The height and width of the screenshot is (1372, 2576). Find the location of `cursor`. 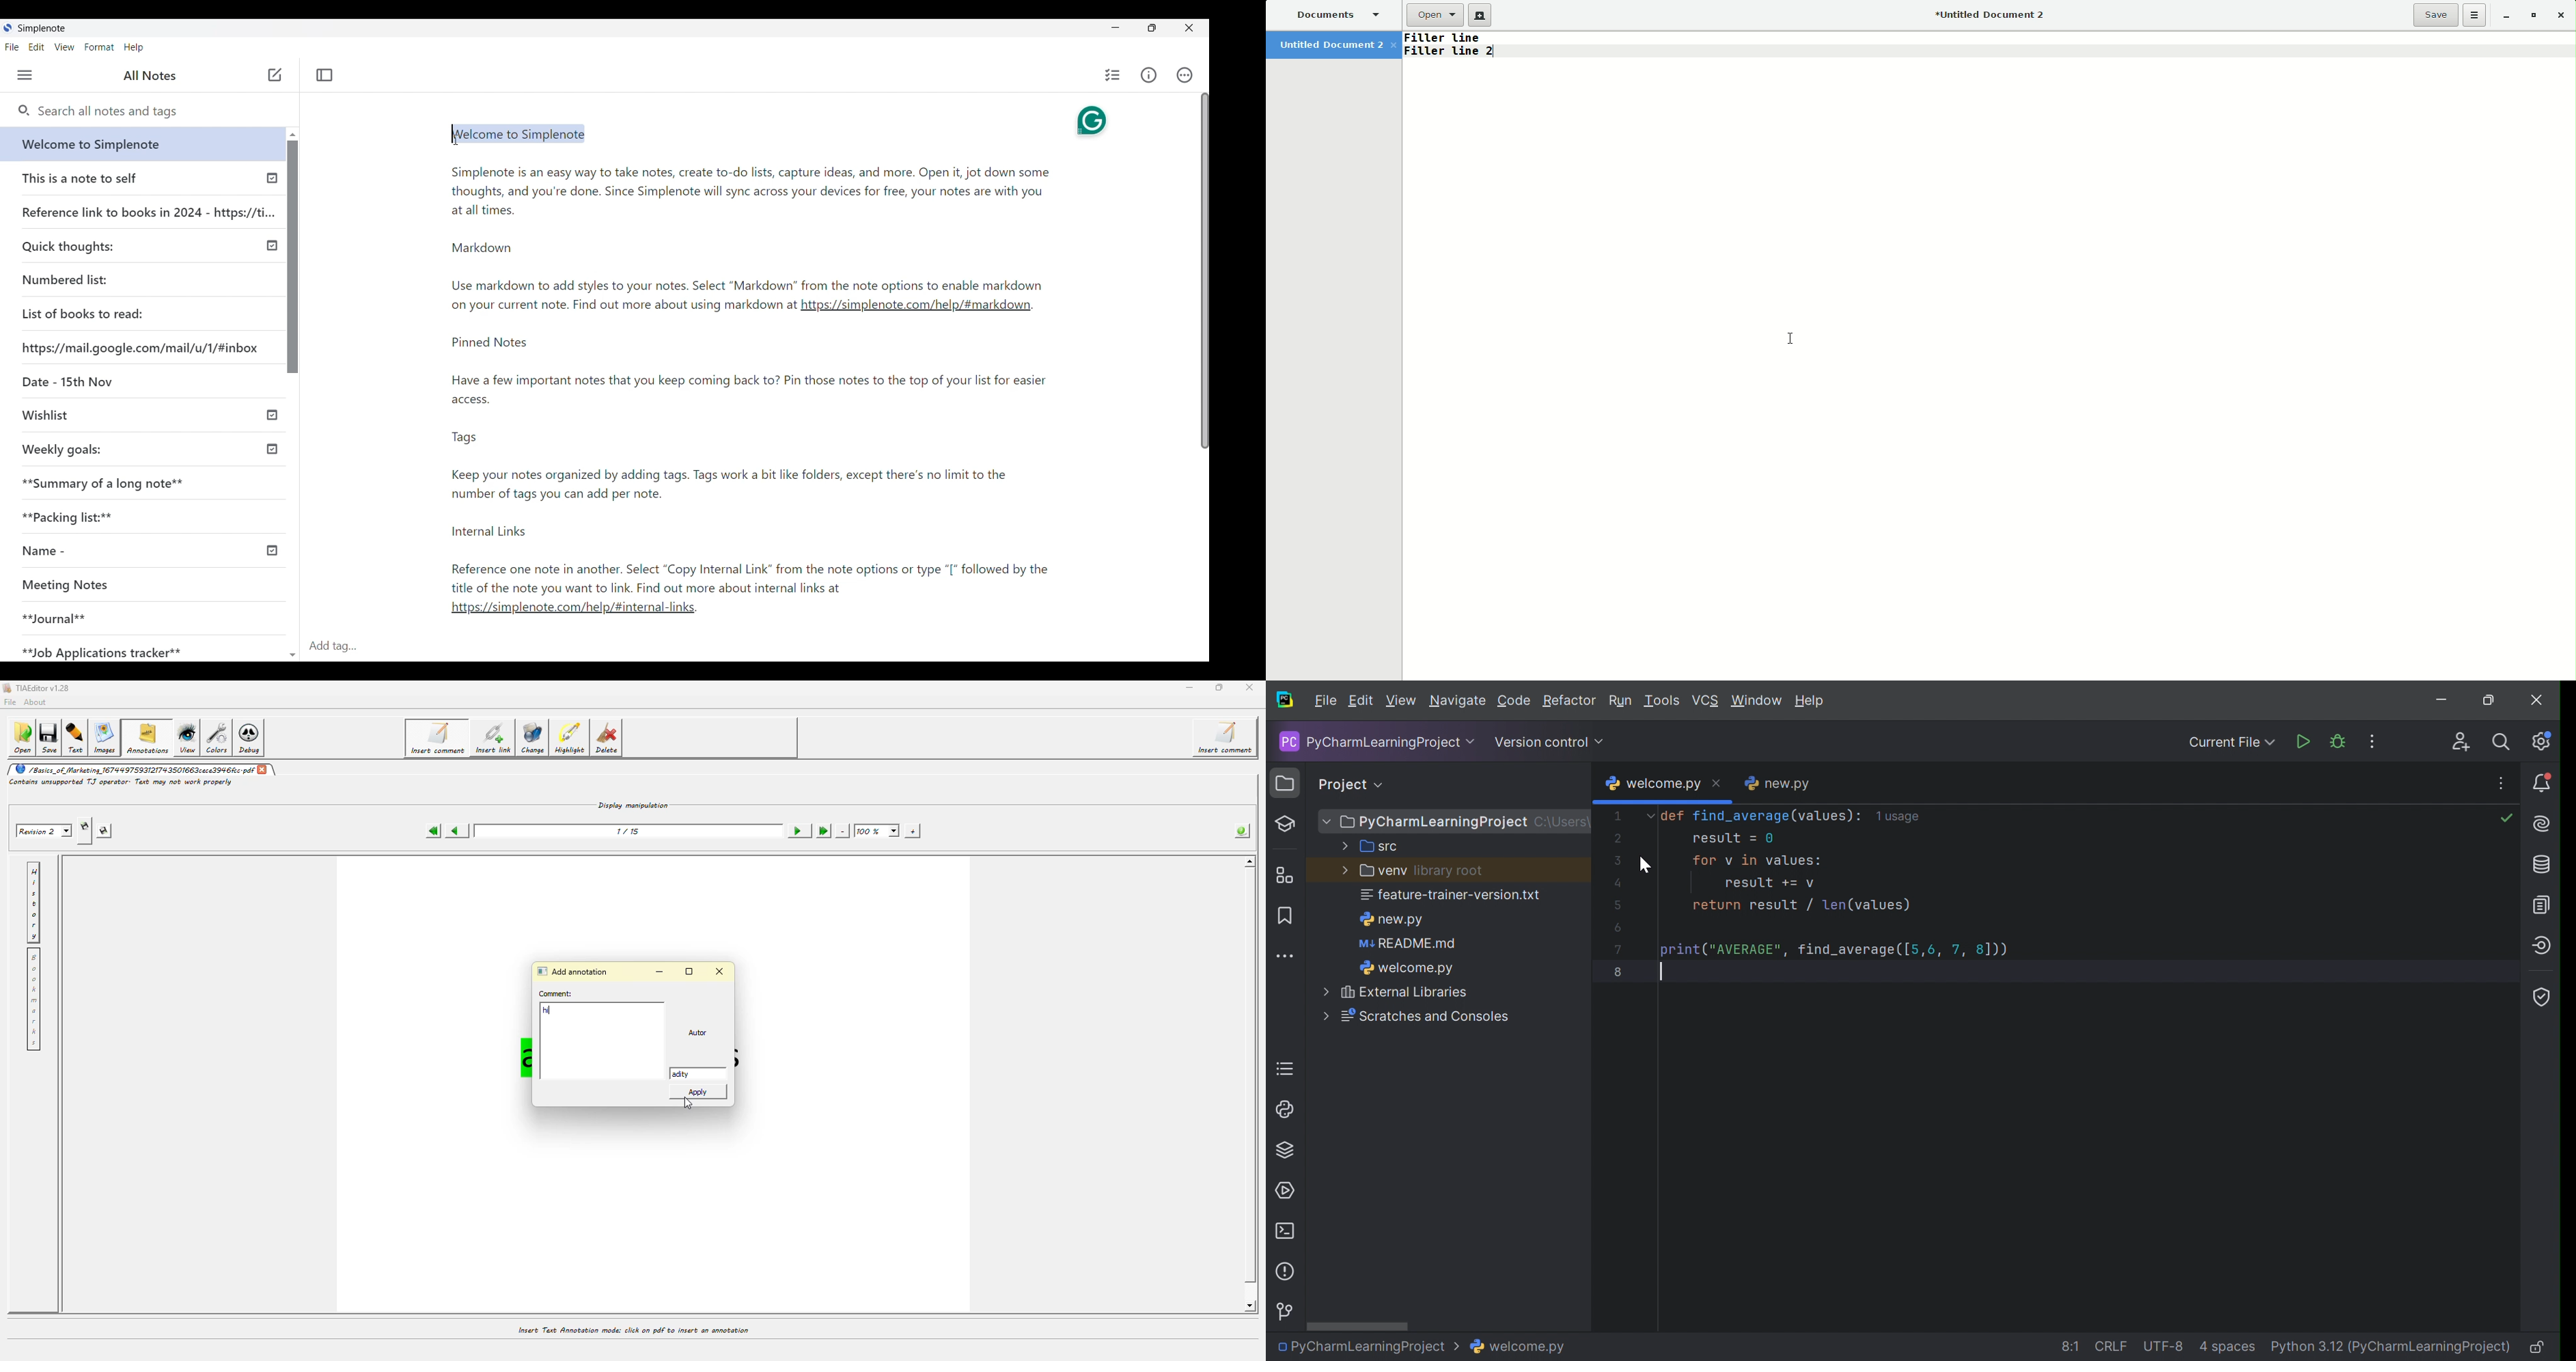

cursor is located at coordinates (448, 141).